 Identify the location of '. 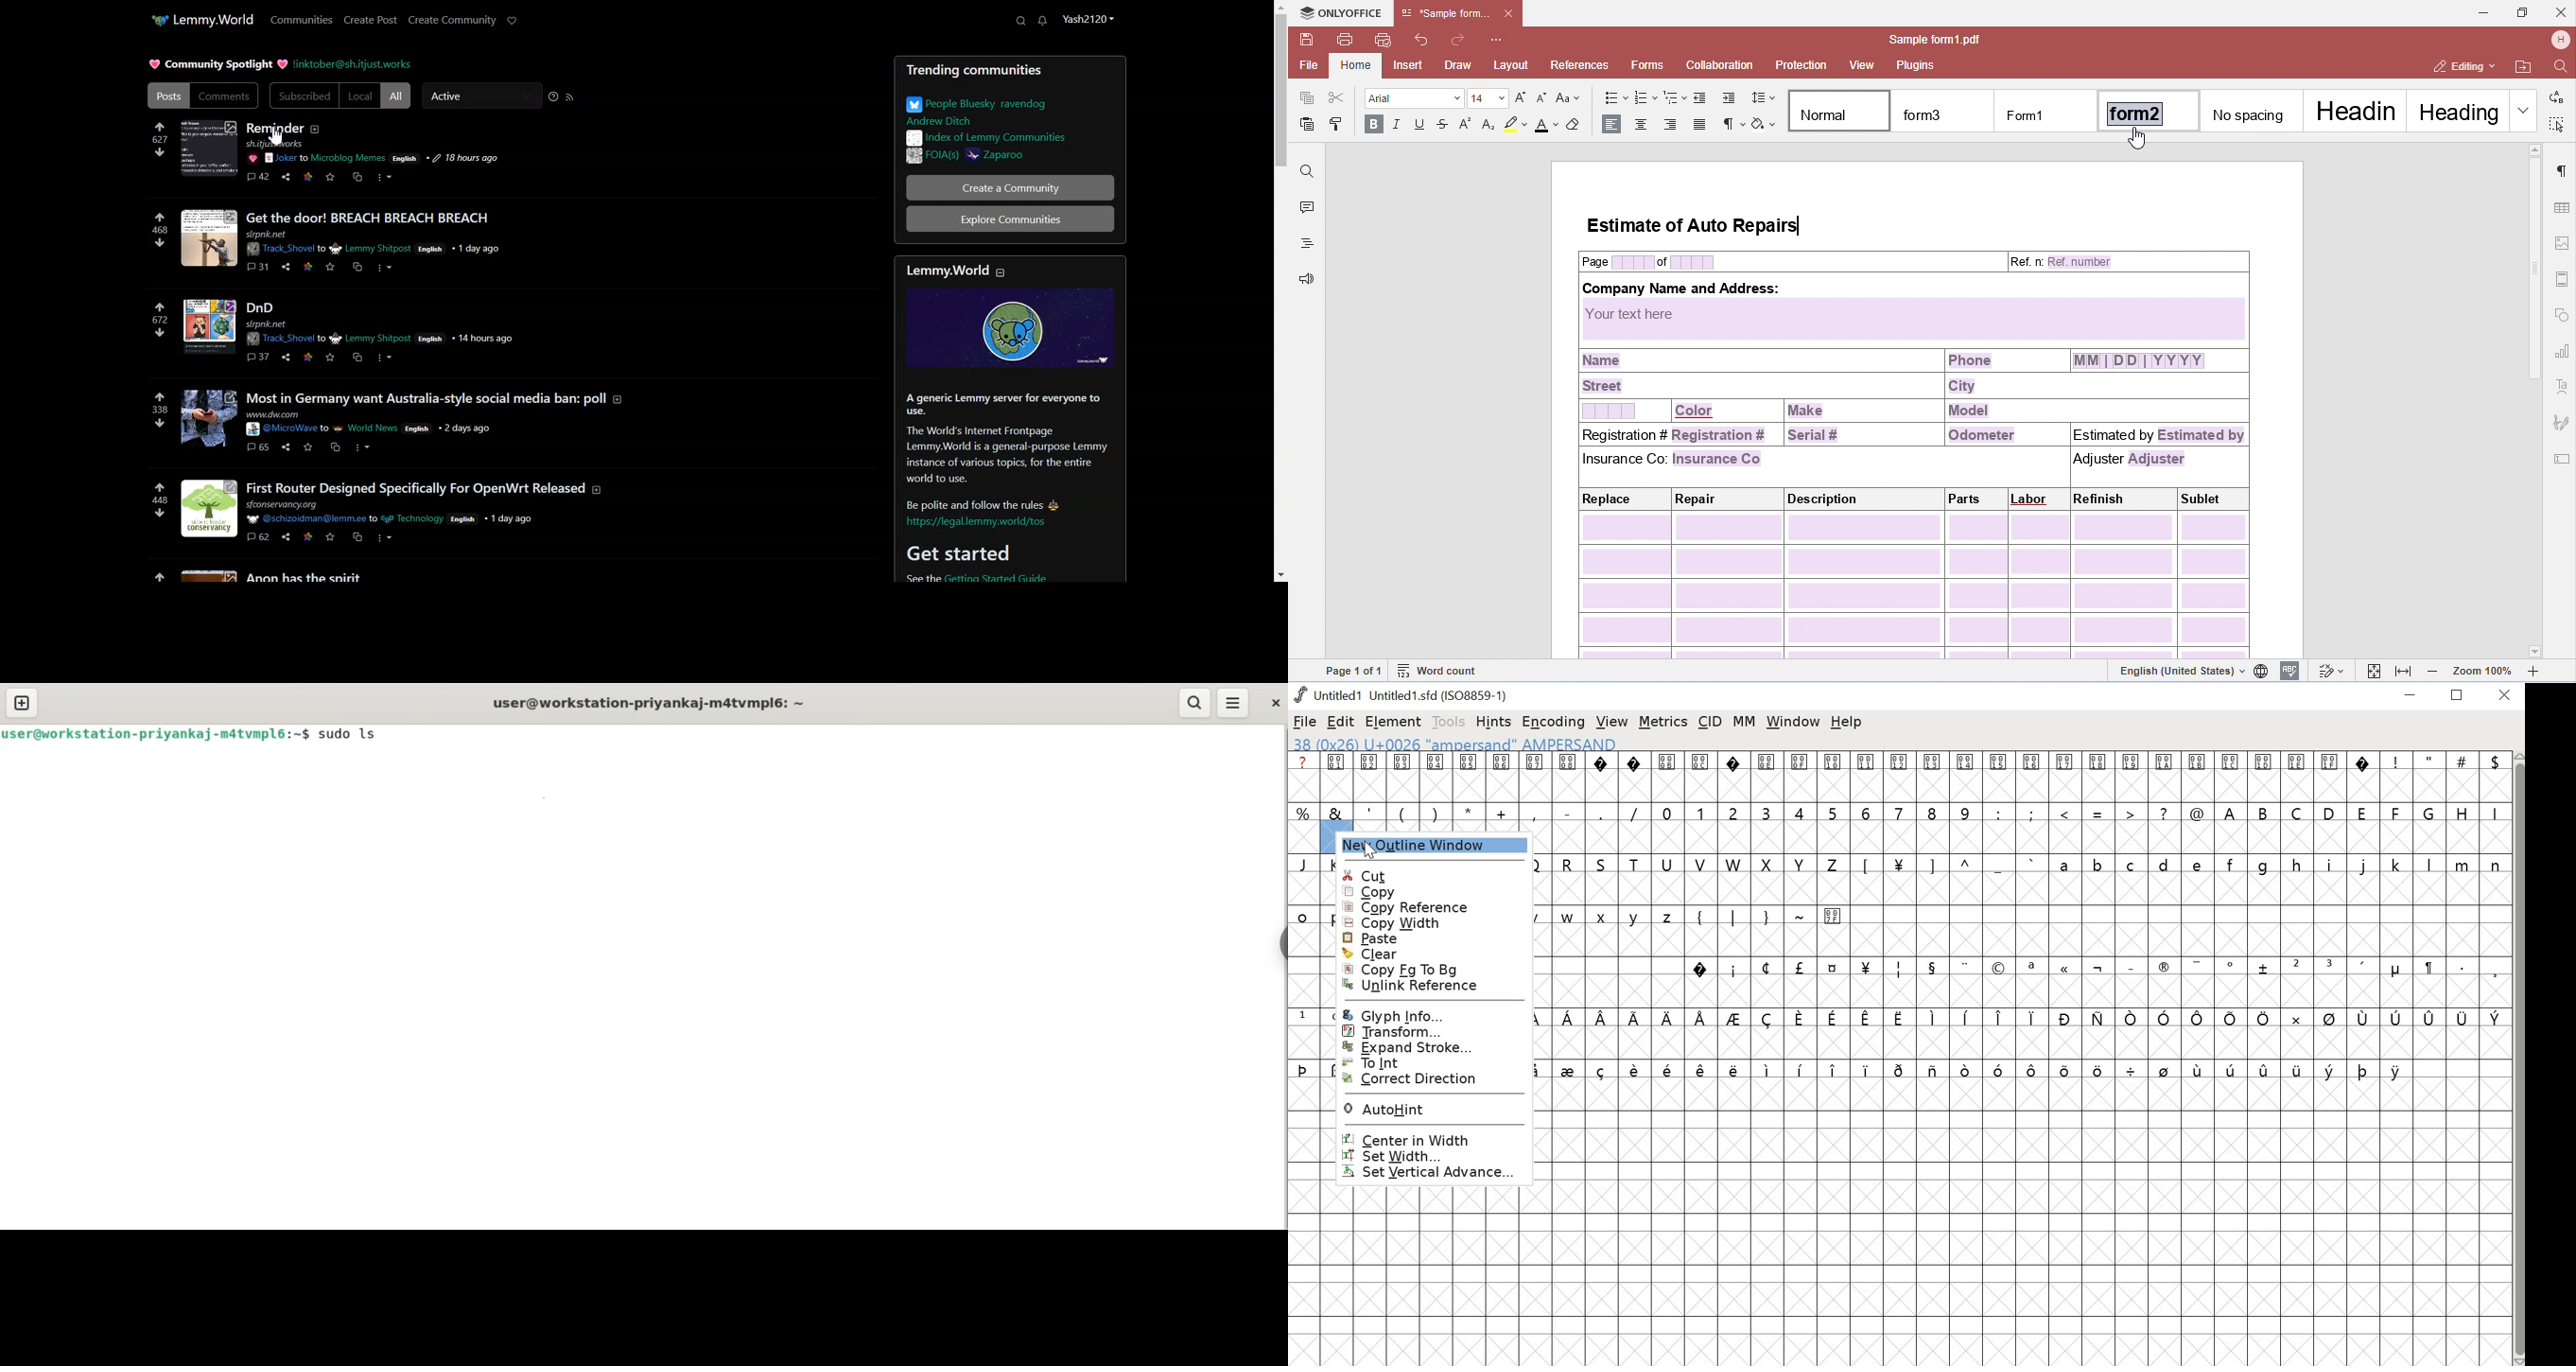
(1370, 811).